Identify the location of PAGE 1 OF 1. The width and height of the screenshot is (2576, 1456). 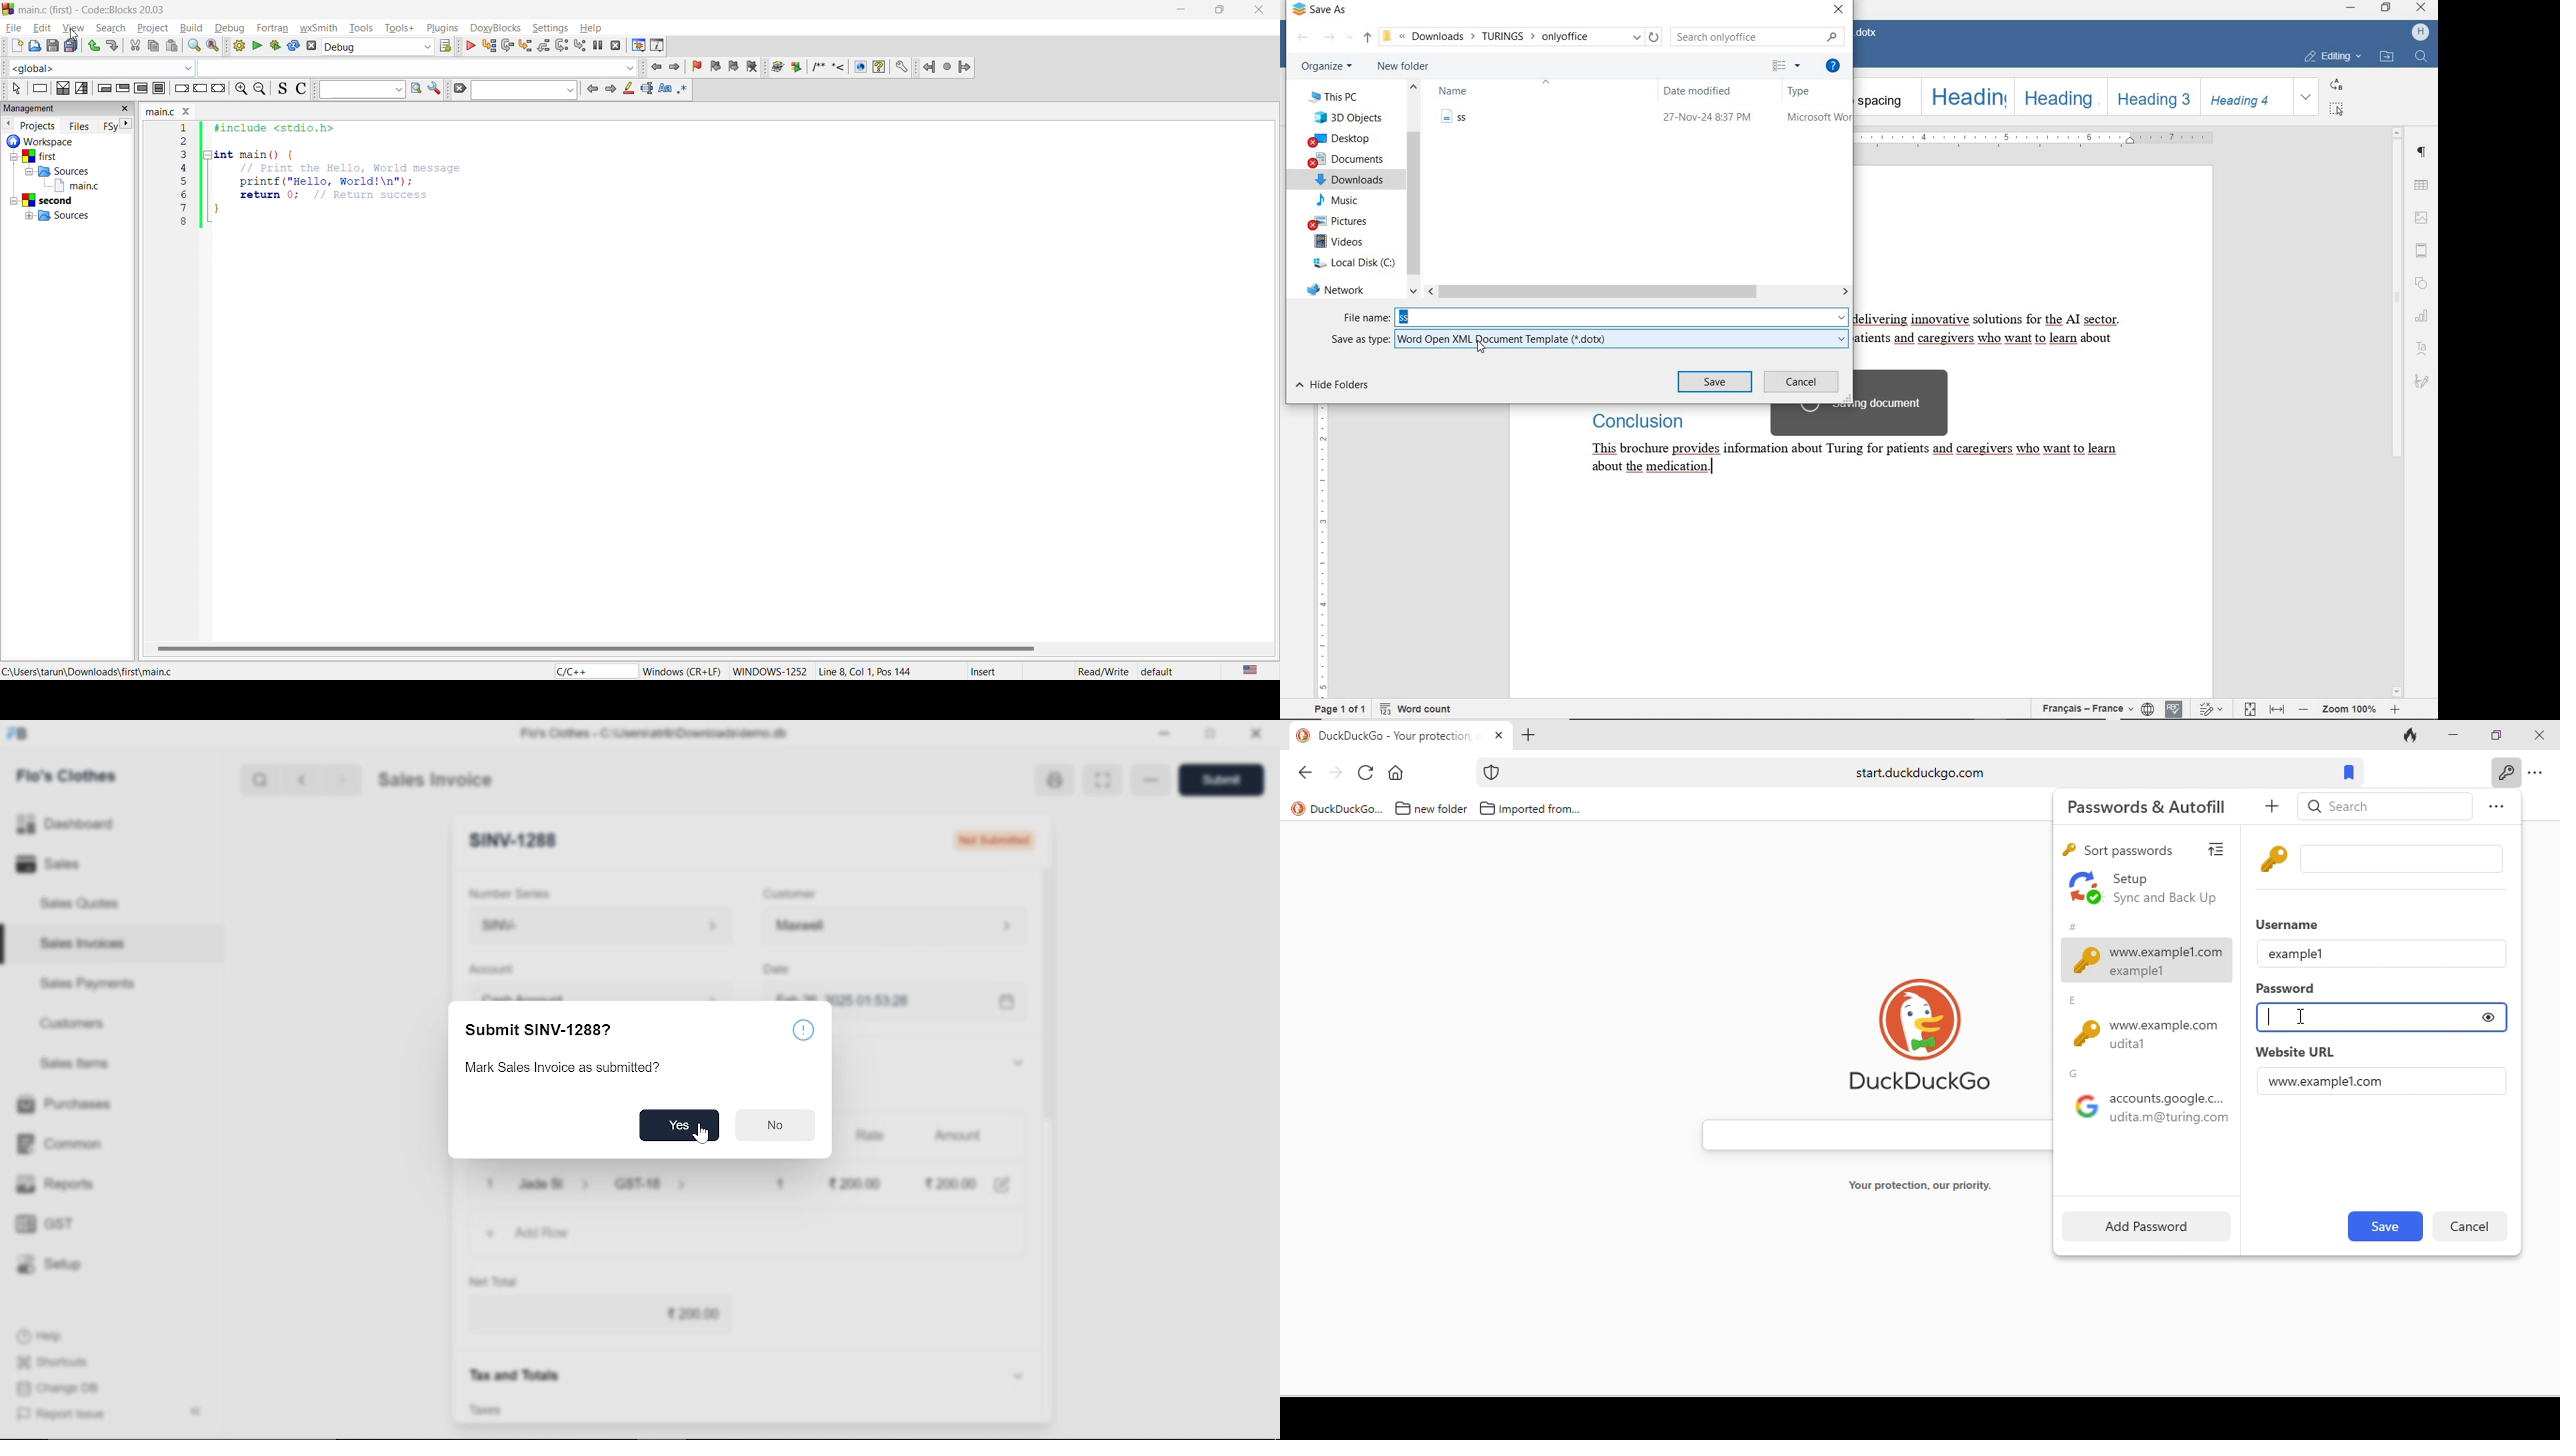
(1341, 709).